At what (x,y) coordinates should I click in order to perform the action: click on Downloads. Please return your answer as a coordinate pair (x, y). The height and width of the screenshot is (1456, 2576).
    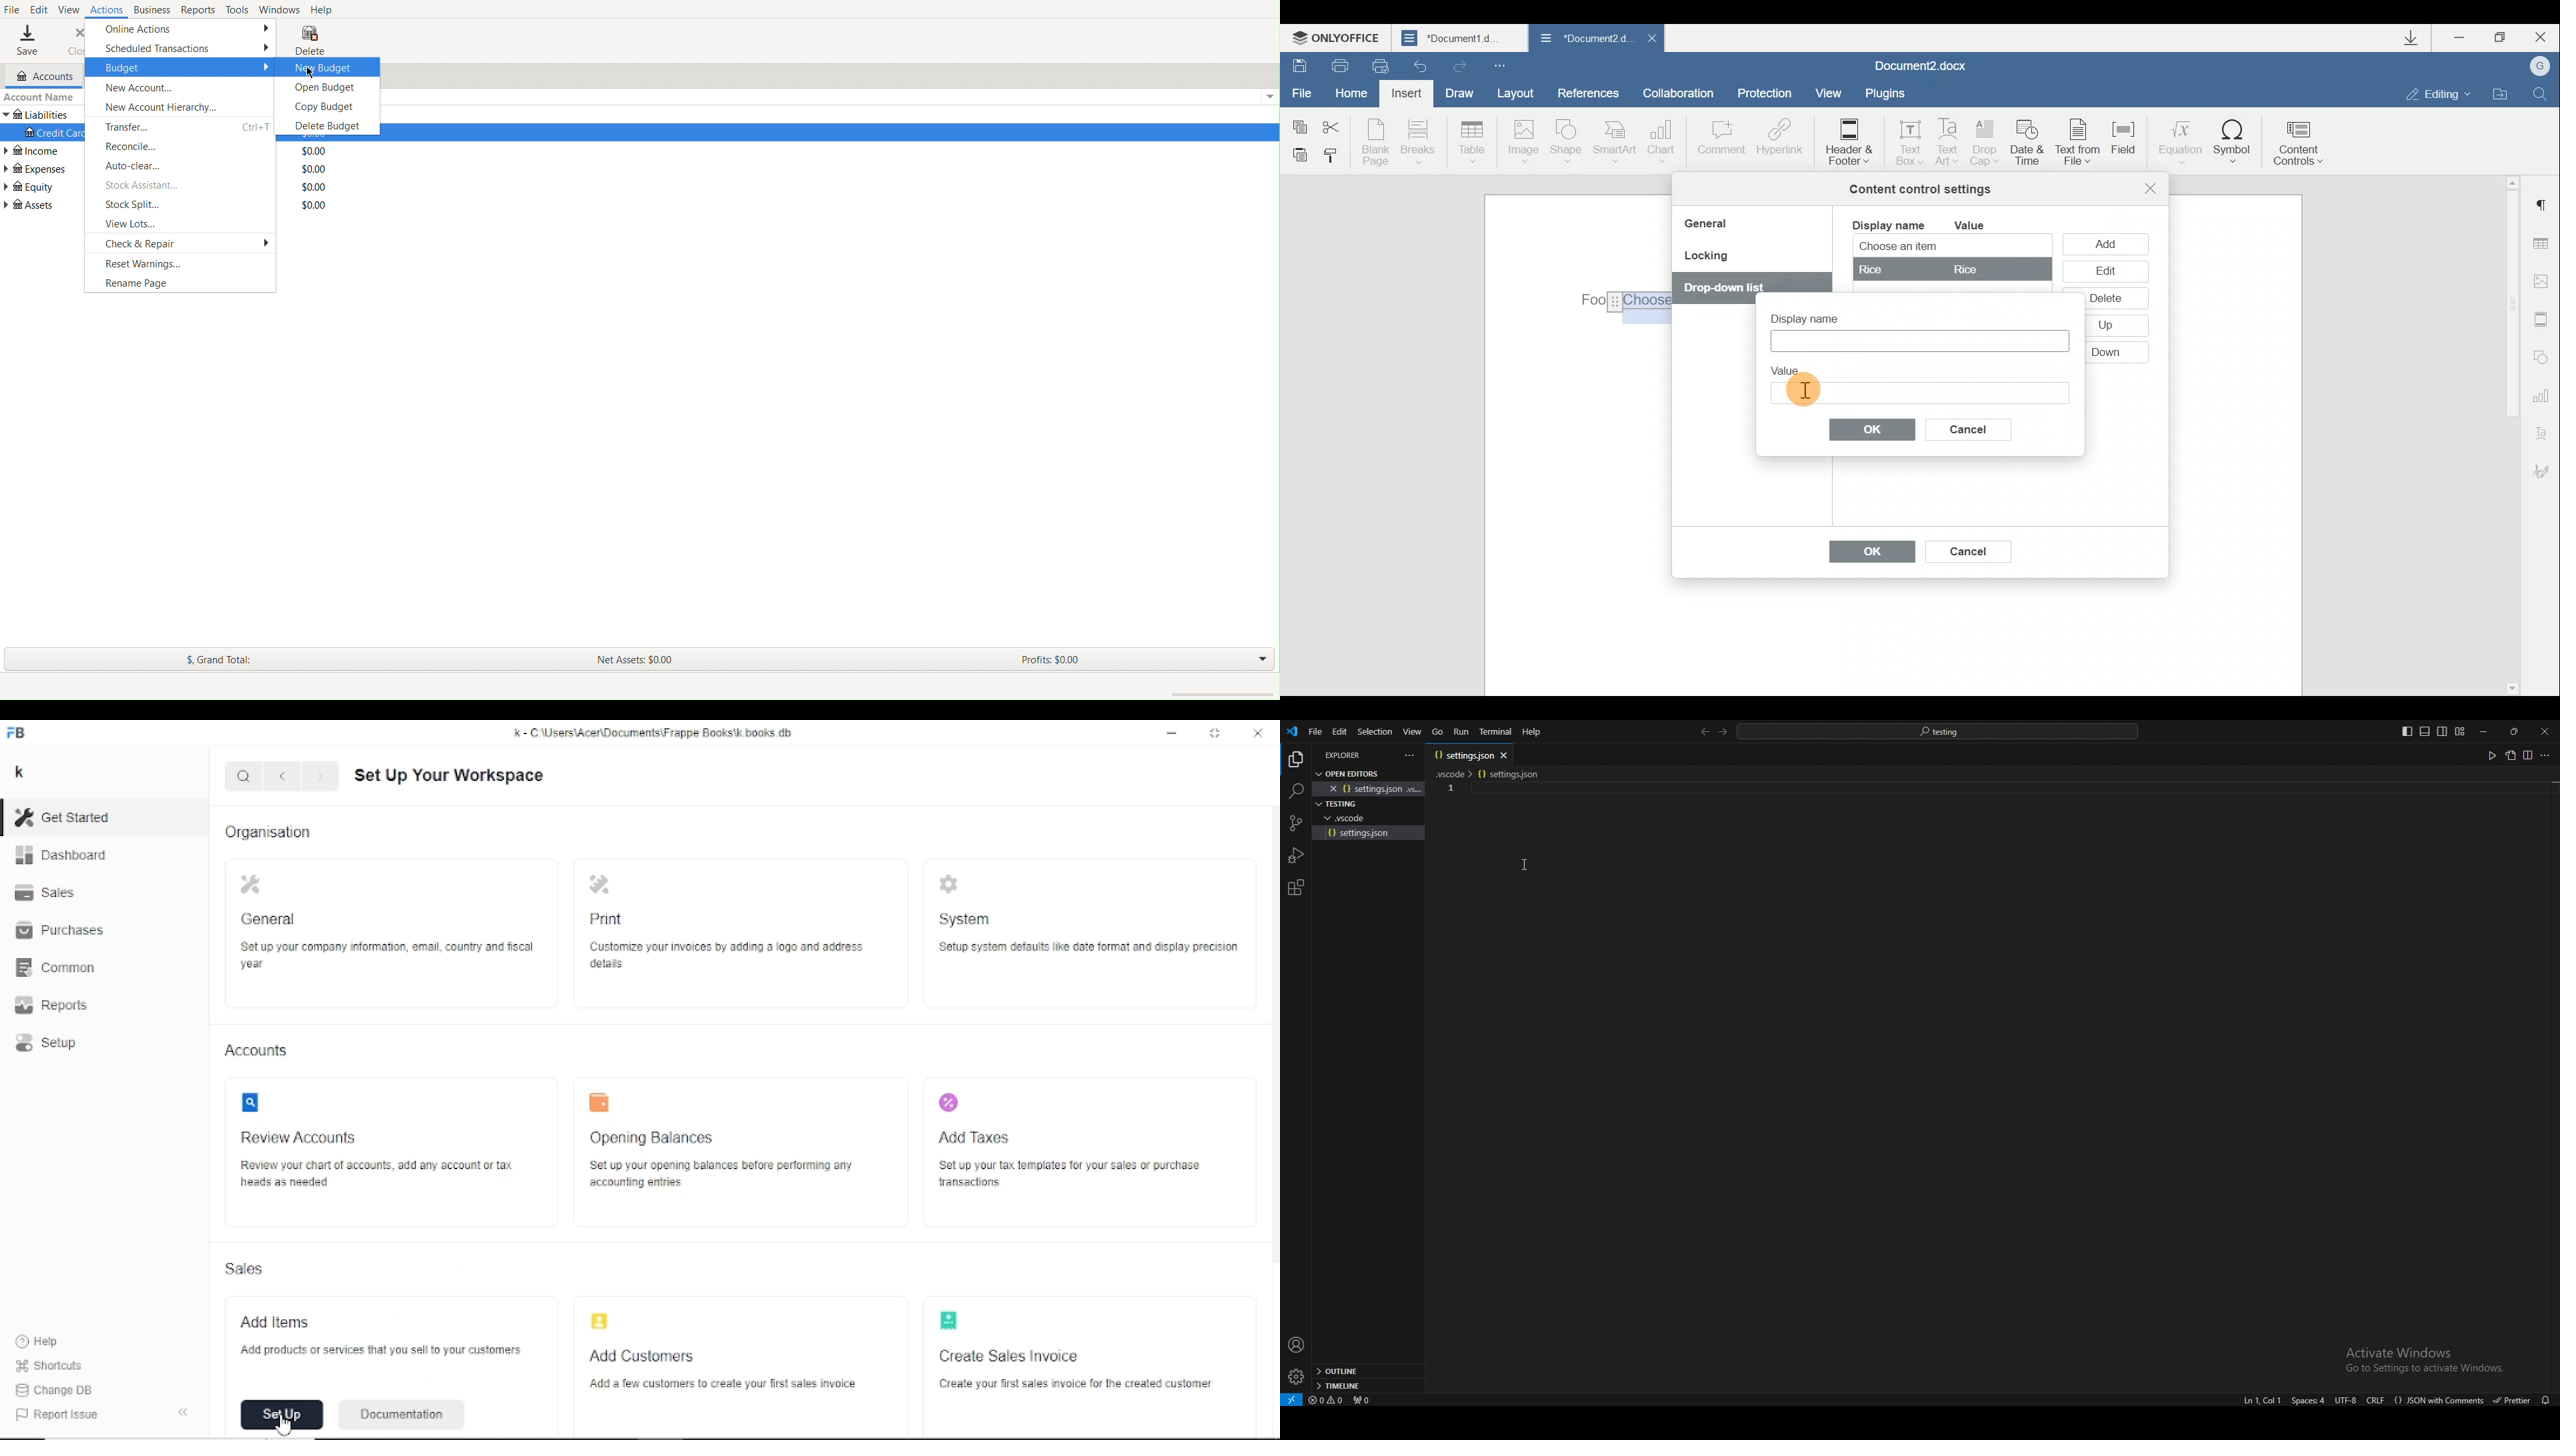
    Looking at the image, I should click on (2416, 38).